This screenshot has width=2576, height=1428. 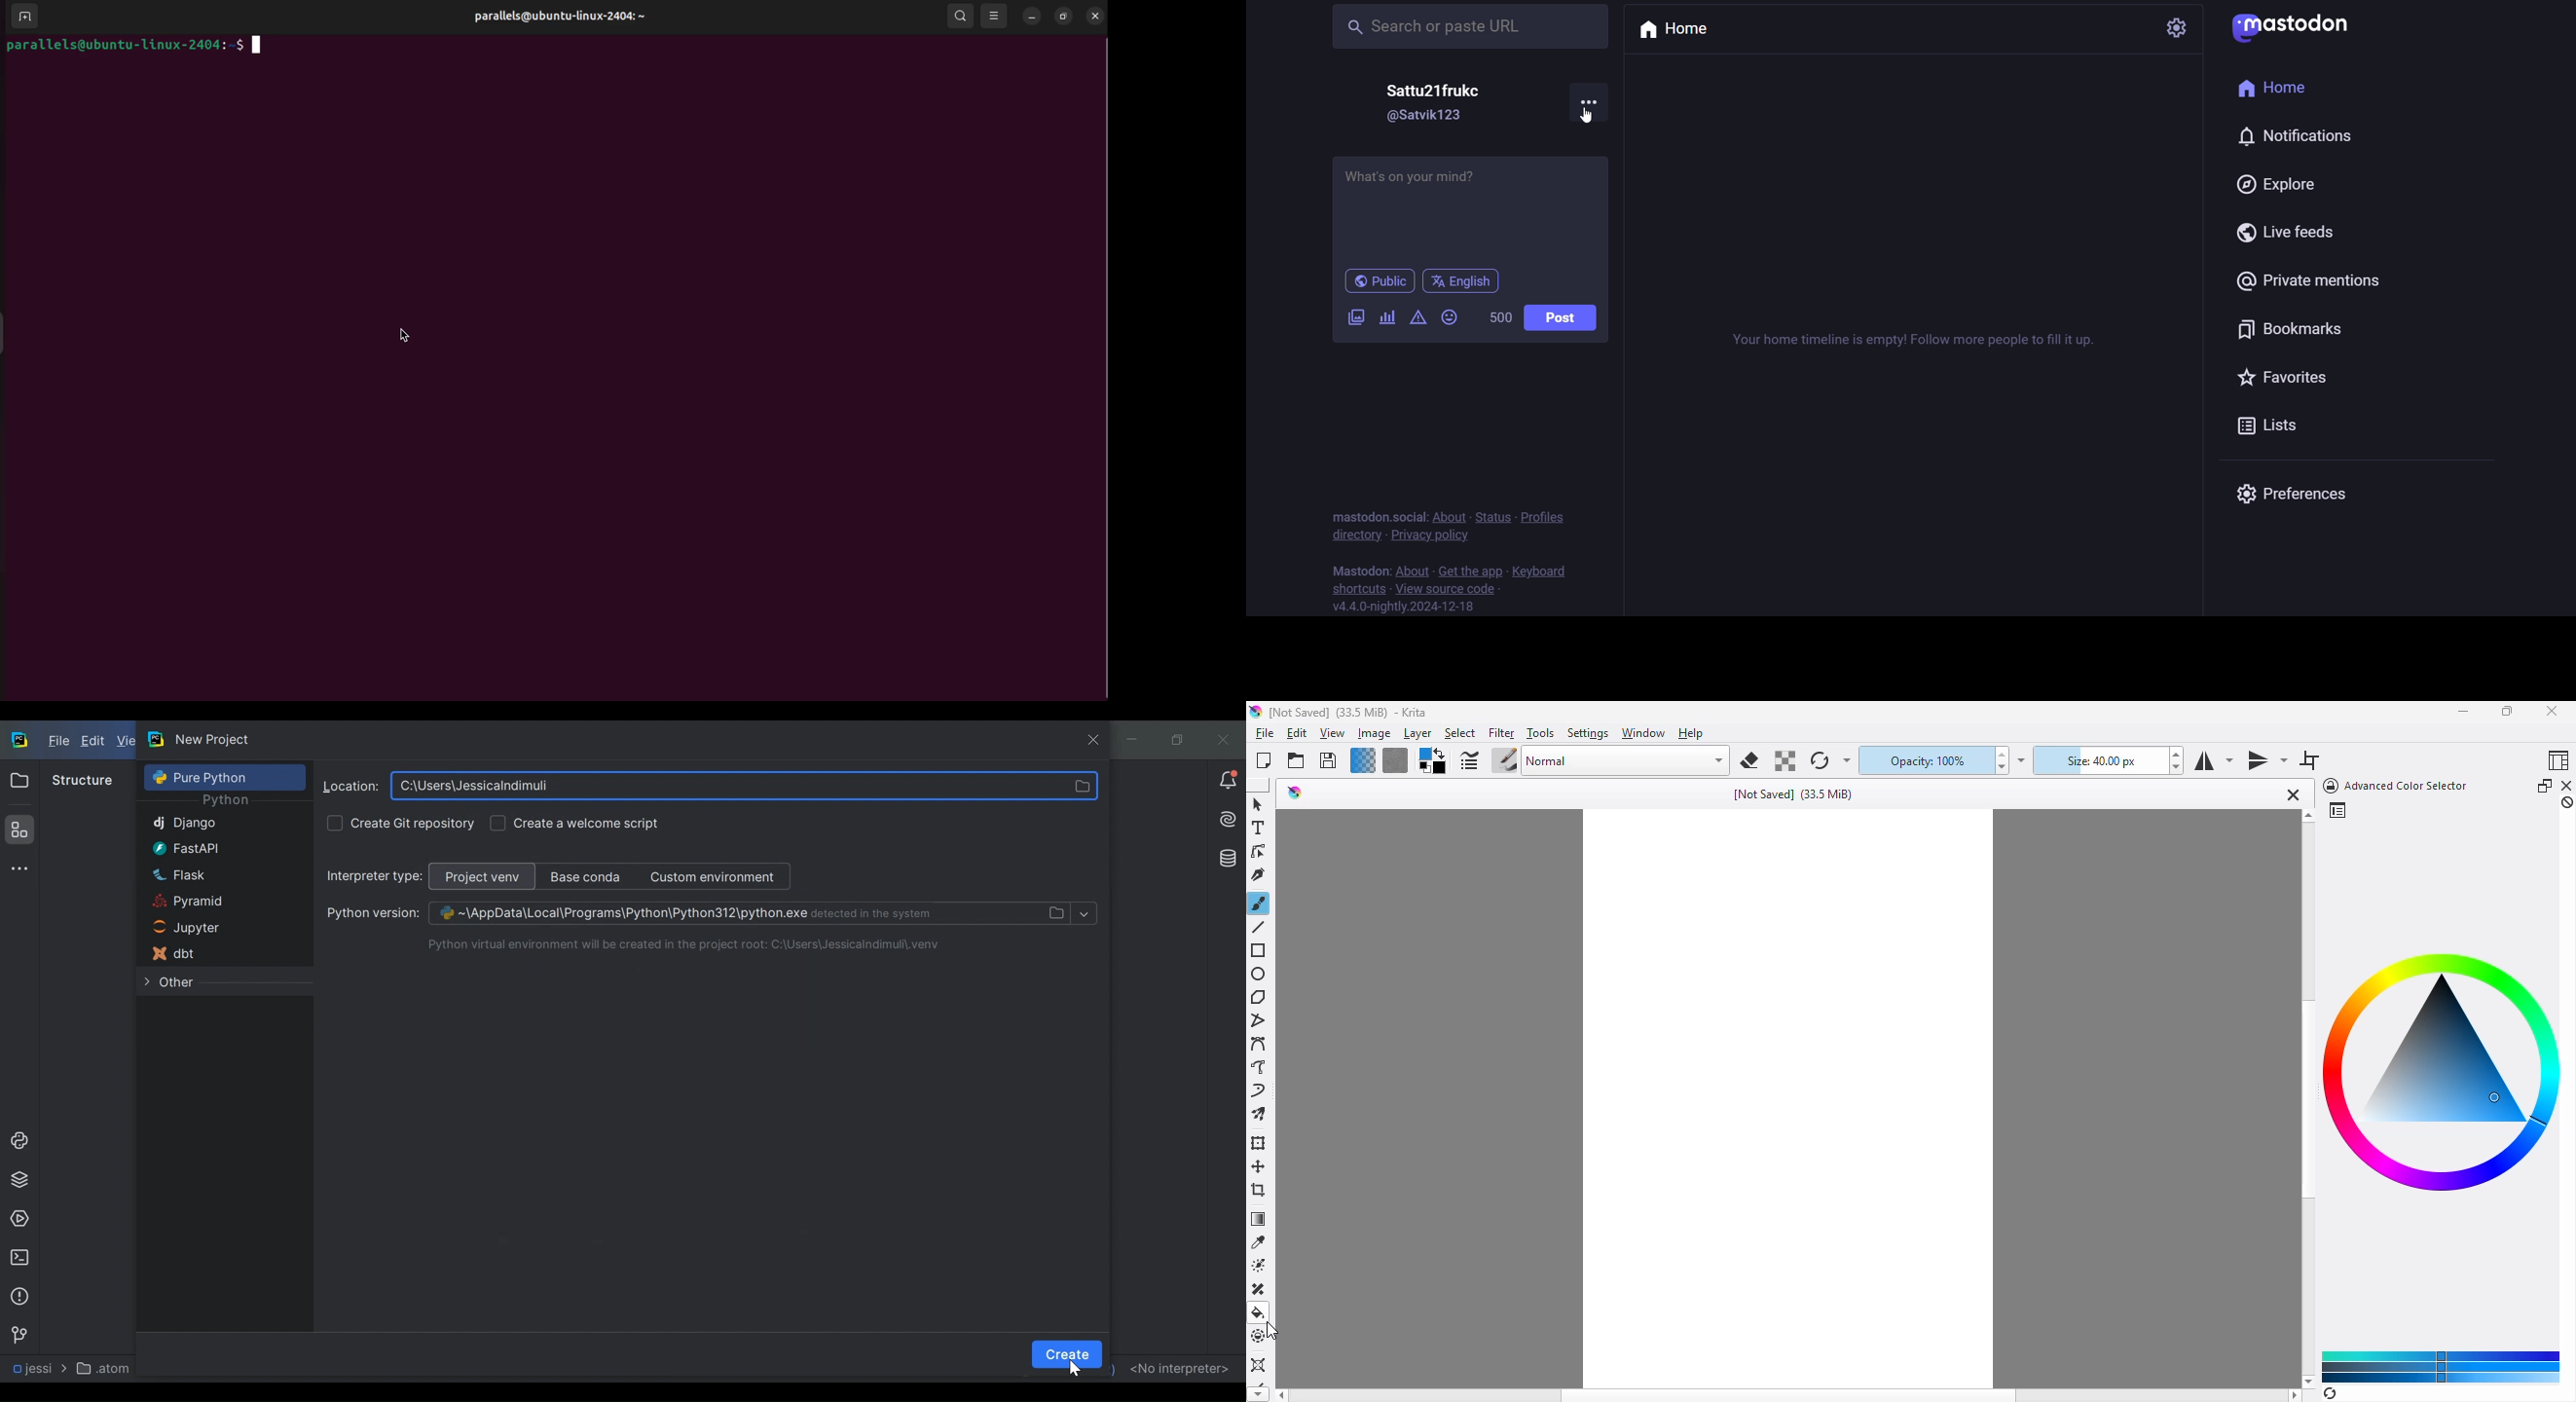 What do you see at coordinates (21, 14) in the screenshot?
I see `add terminal` at bounding box center [21, 14].